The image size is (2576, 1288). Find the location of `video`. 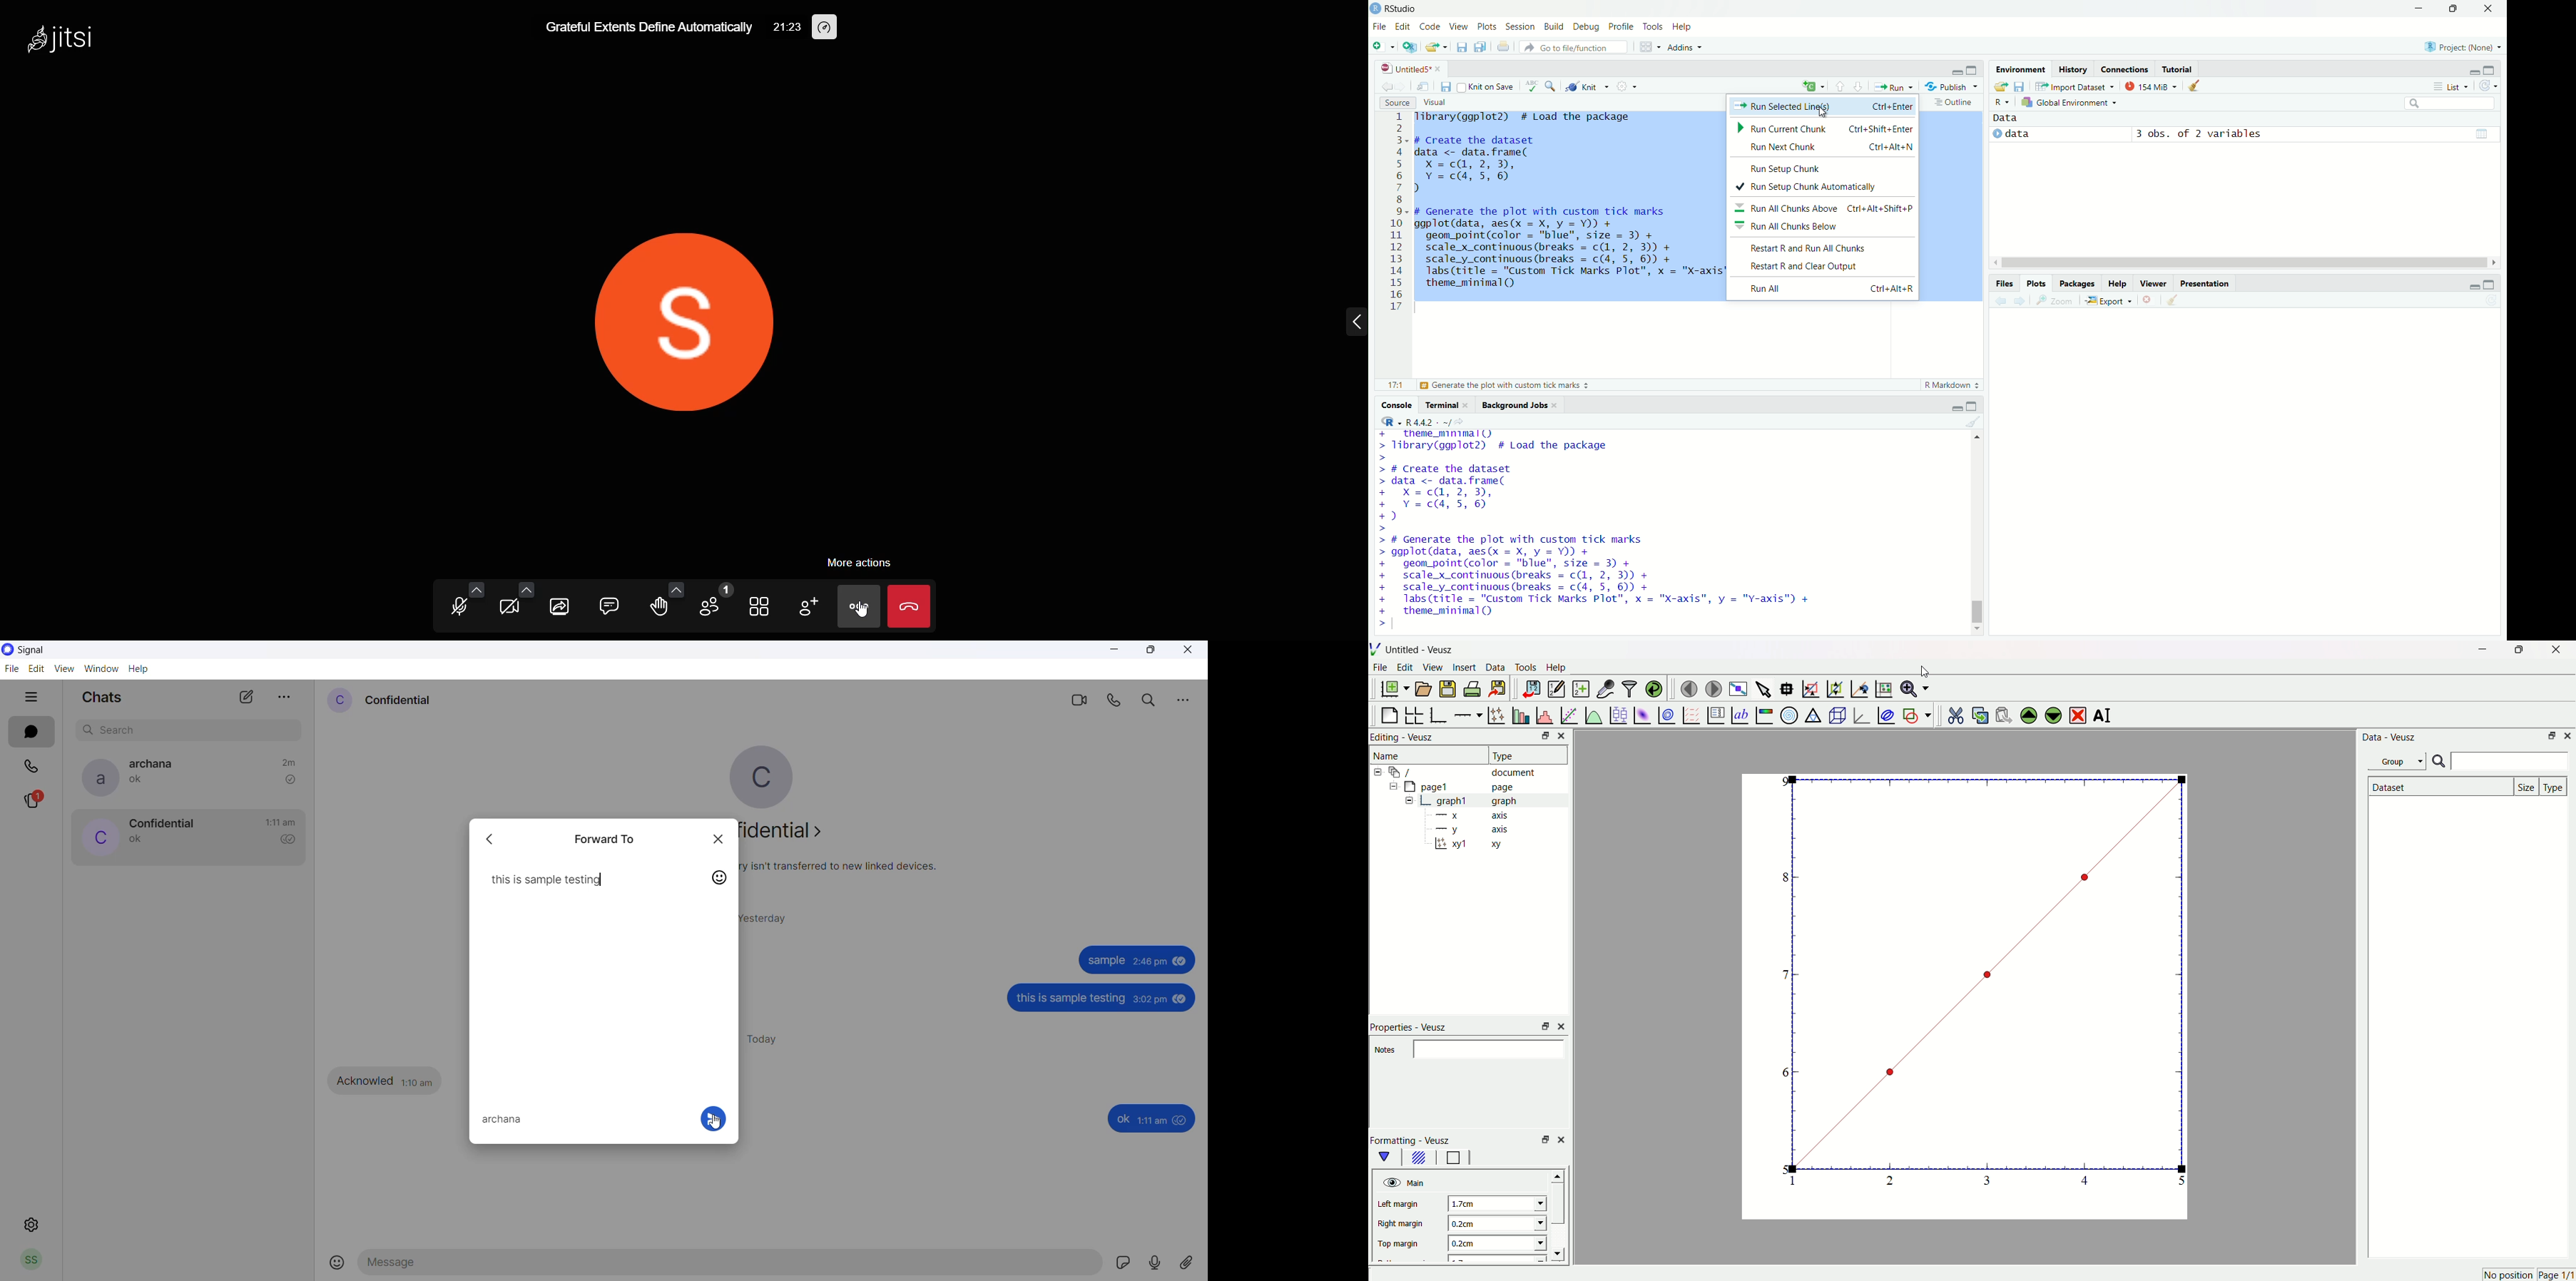

video is located at coordinates (508, 607).